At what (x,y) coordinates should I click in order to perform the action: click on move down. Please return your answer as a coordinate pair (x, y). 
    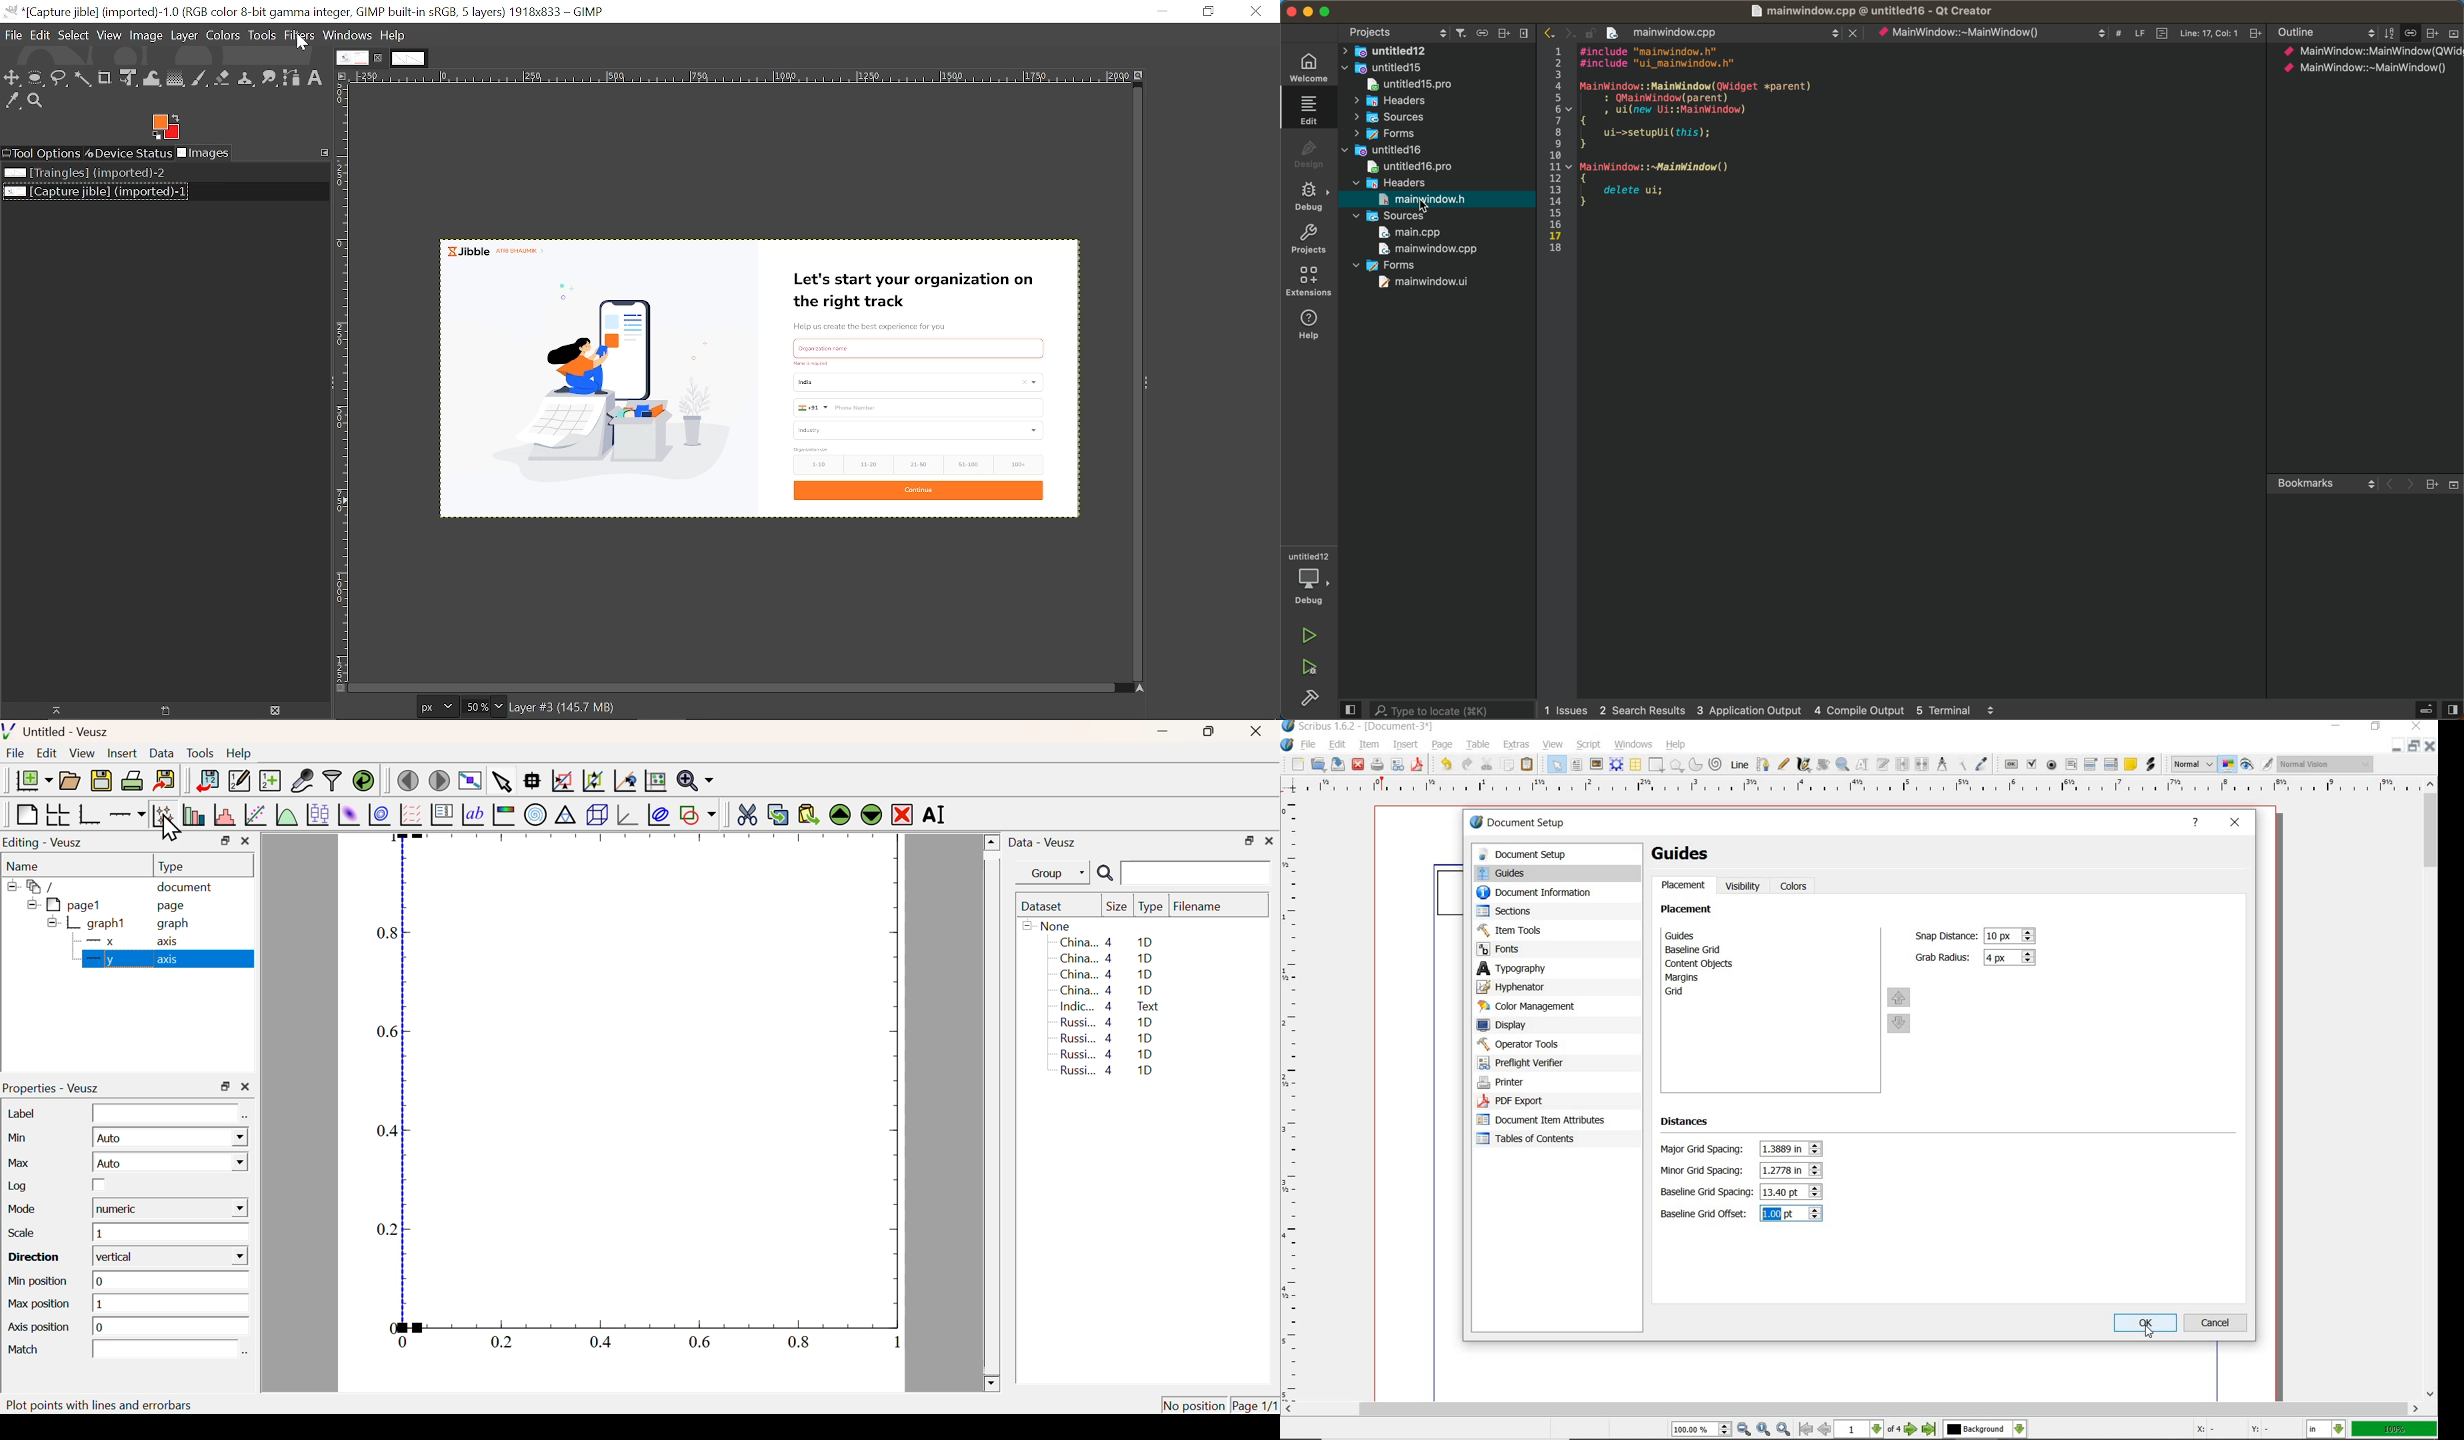
    Looking at the image, I should click on (1901, 1025).